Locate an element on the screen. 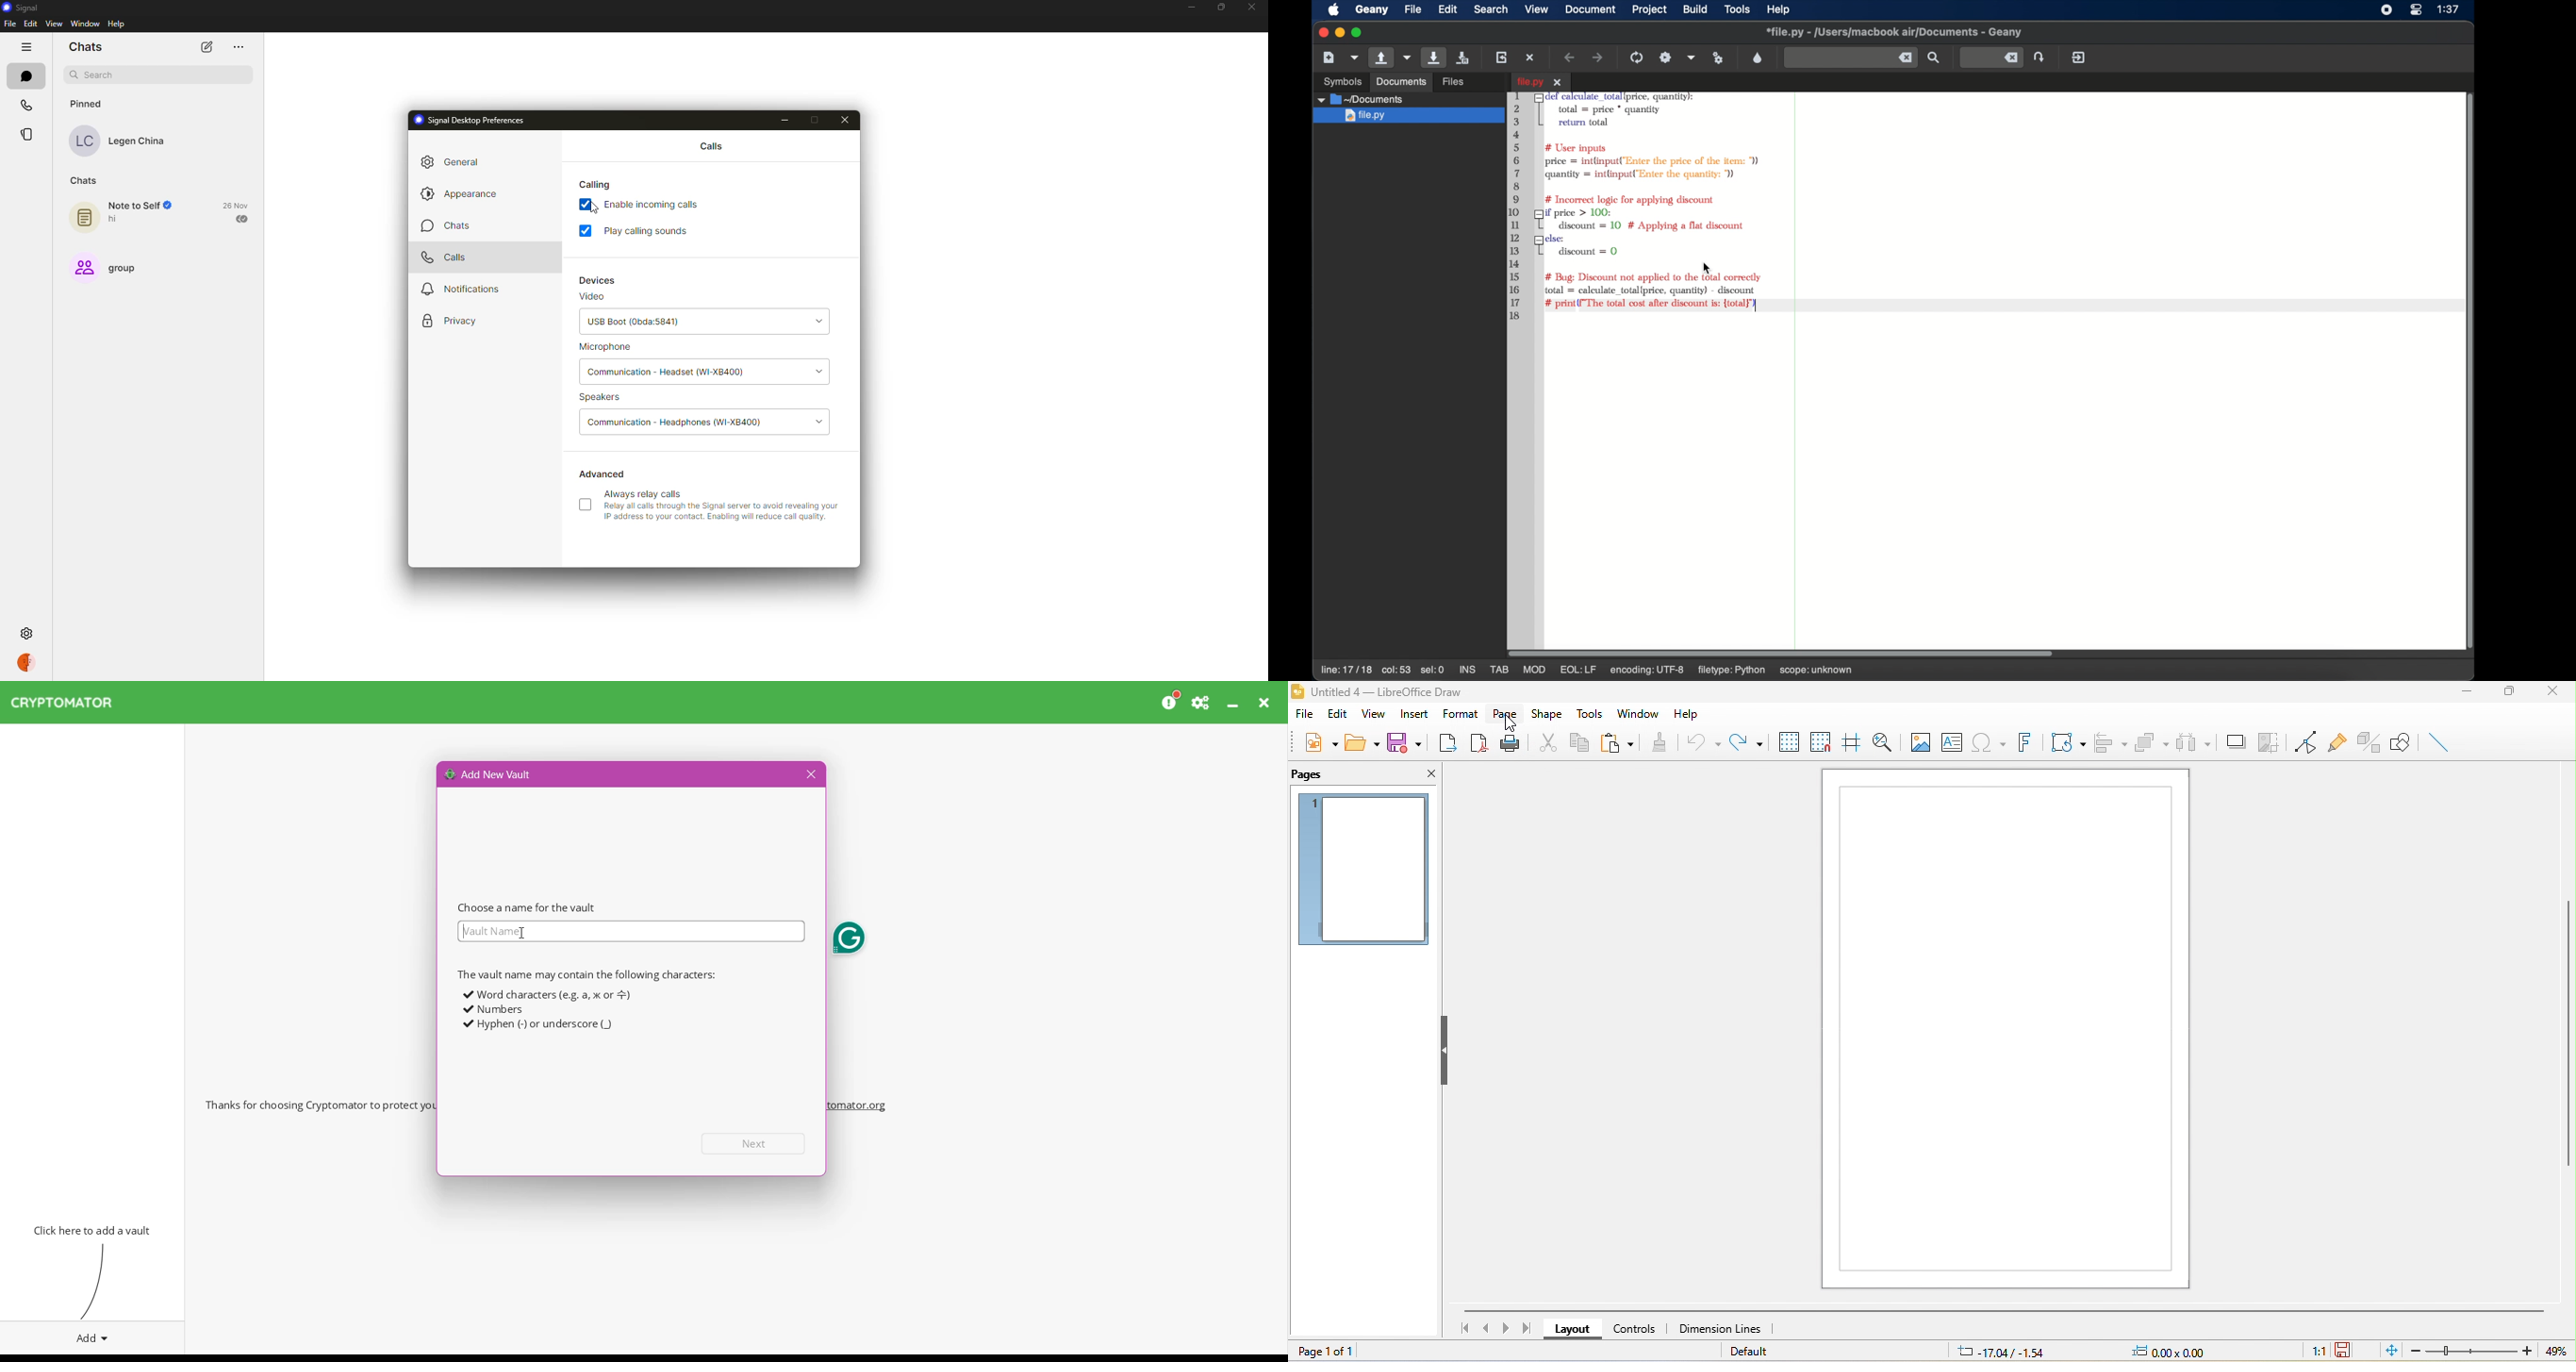 The width and height of the screenshot is (2576, 1372). zoom and pan is located at coordinates (1883, 741).